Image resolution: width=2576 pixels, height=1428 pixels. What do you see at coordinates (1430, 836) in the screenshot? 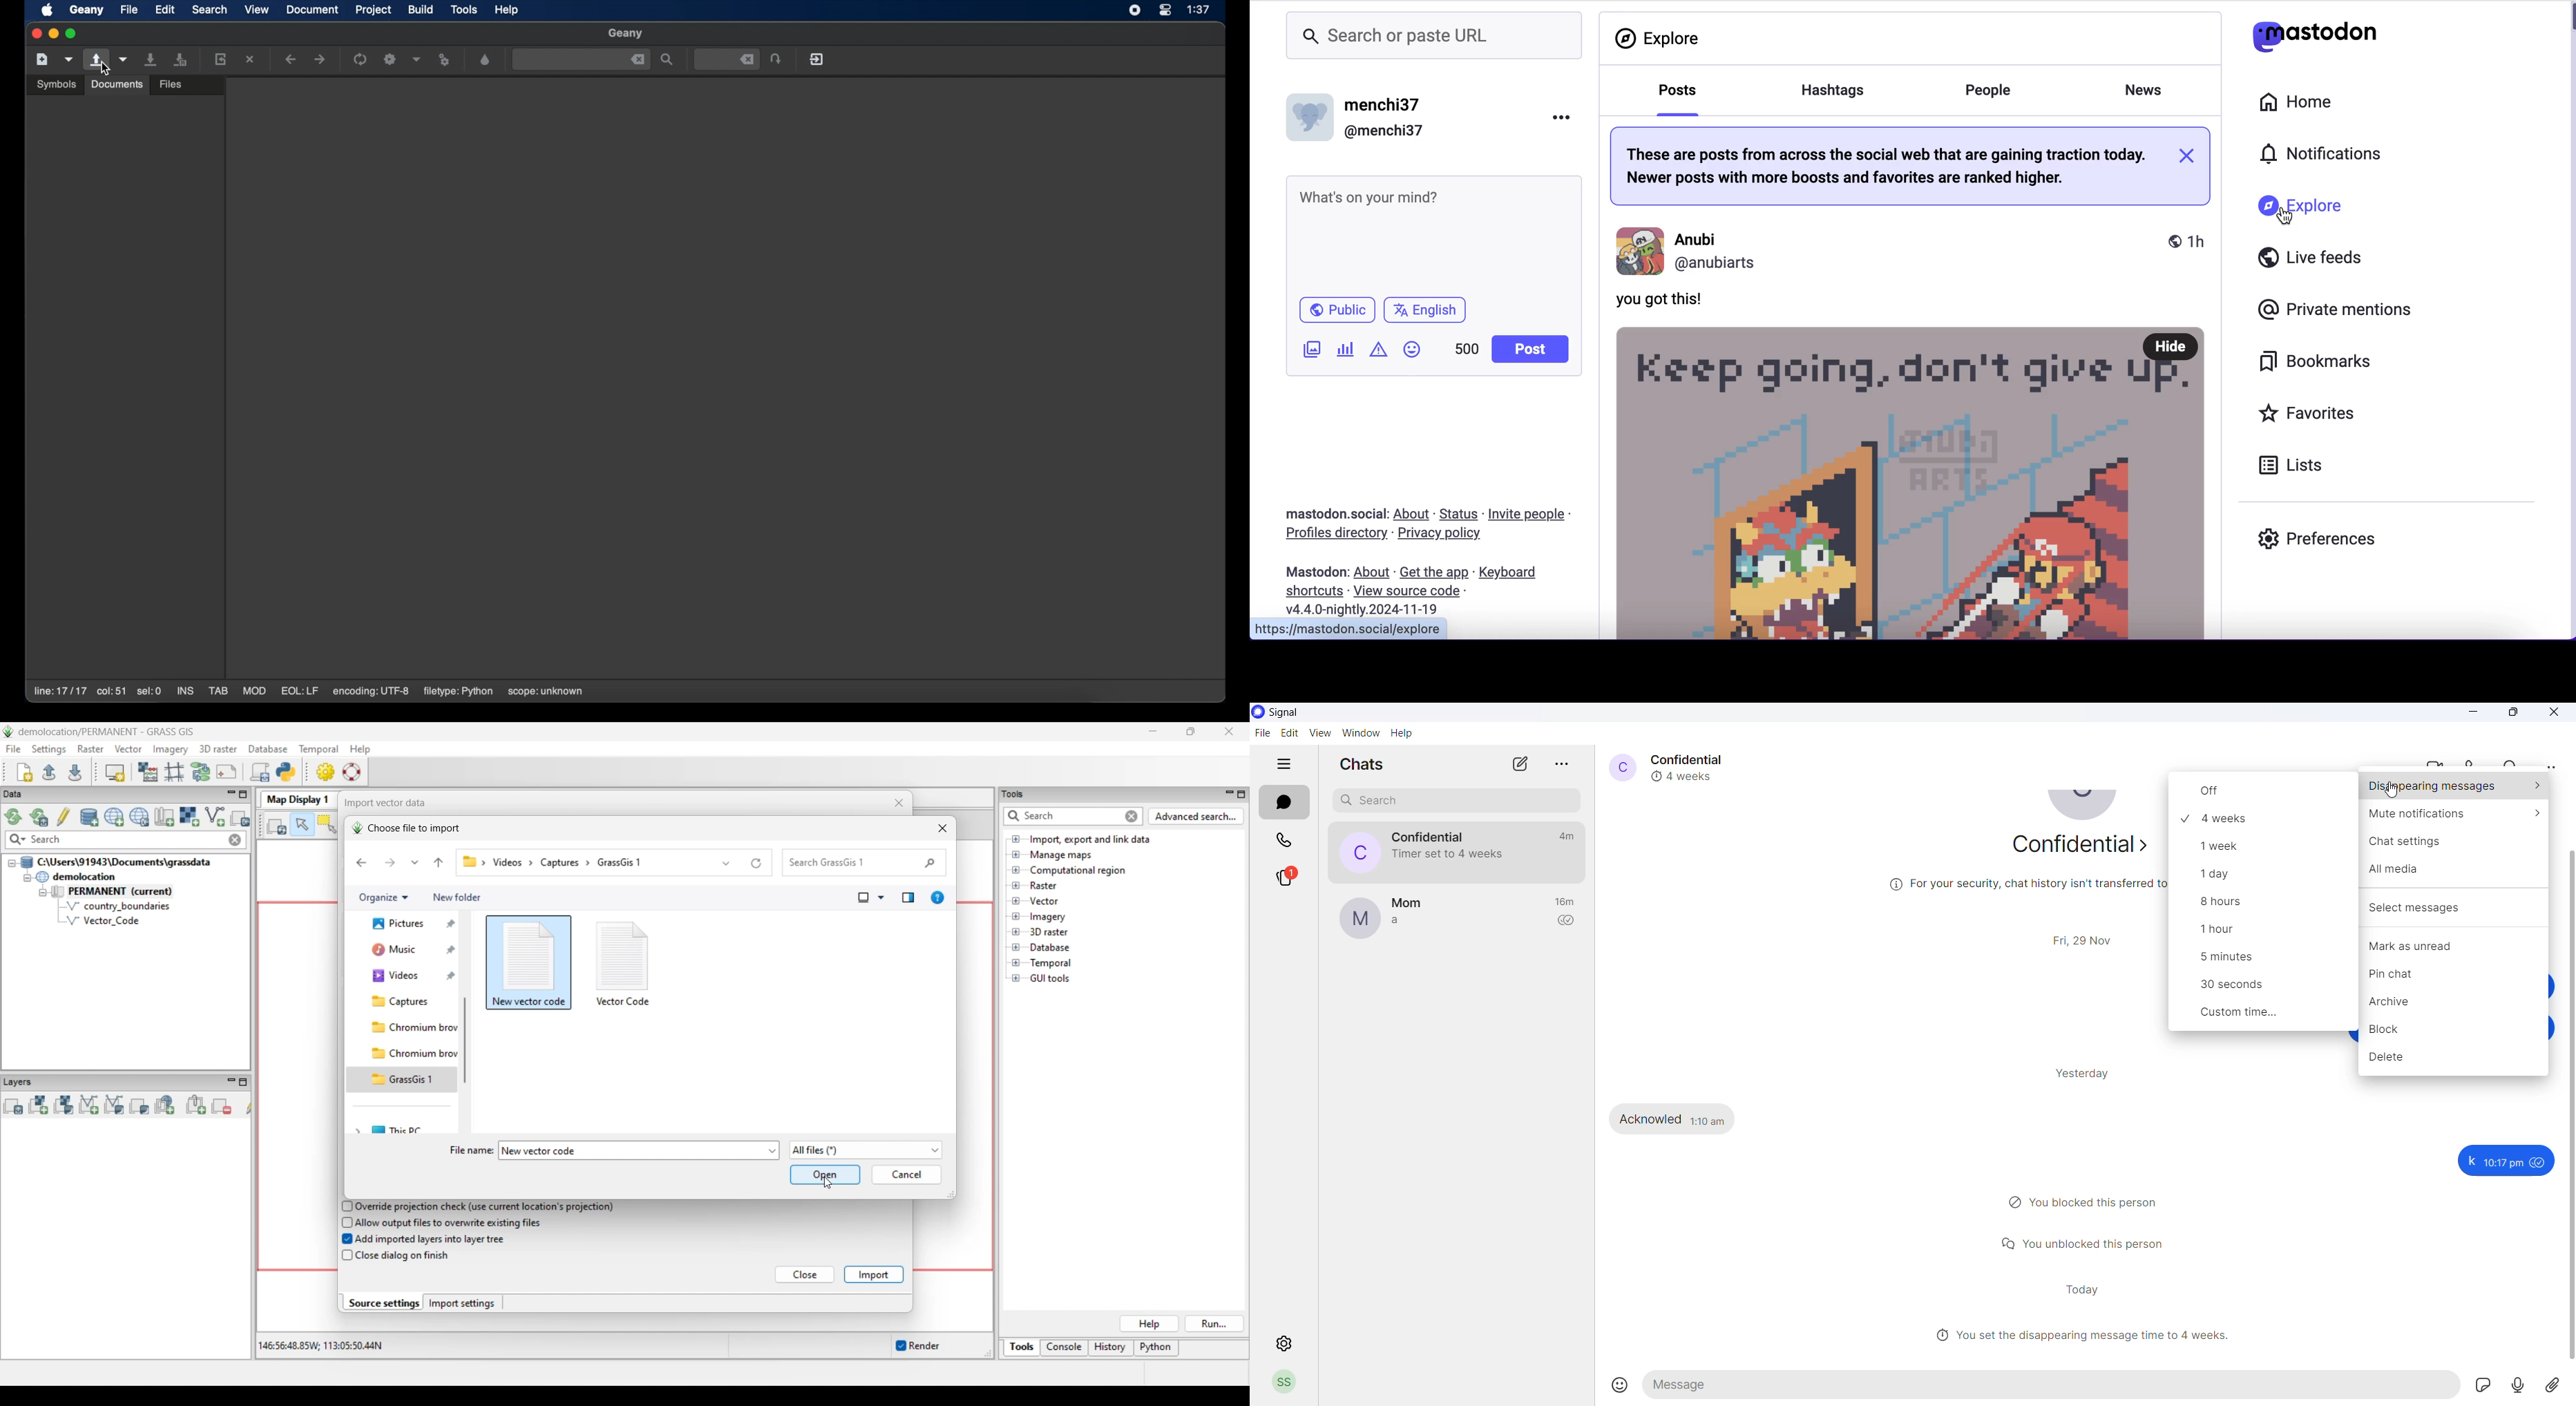
I see `contact name` at bounding box center [1430, 836].